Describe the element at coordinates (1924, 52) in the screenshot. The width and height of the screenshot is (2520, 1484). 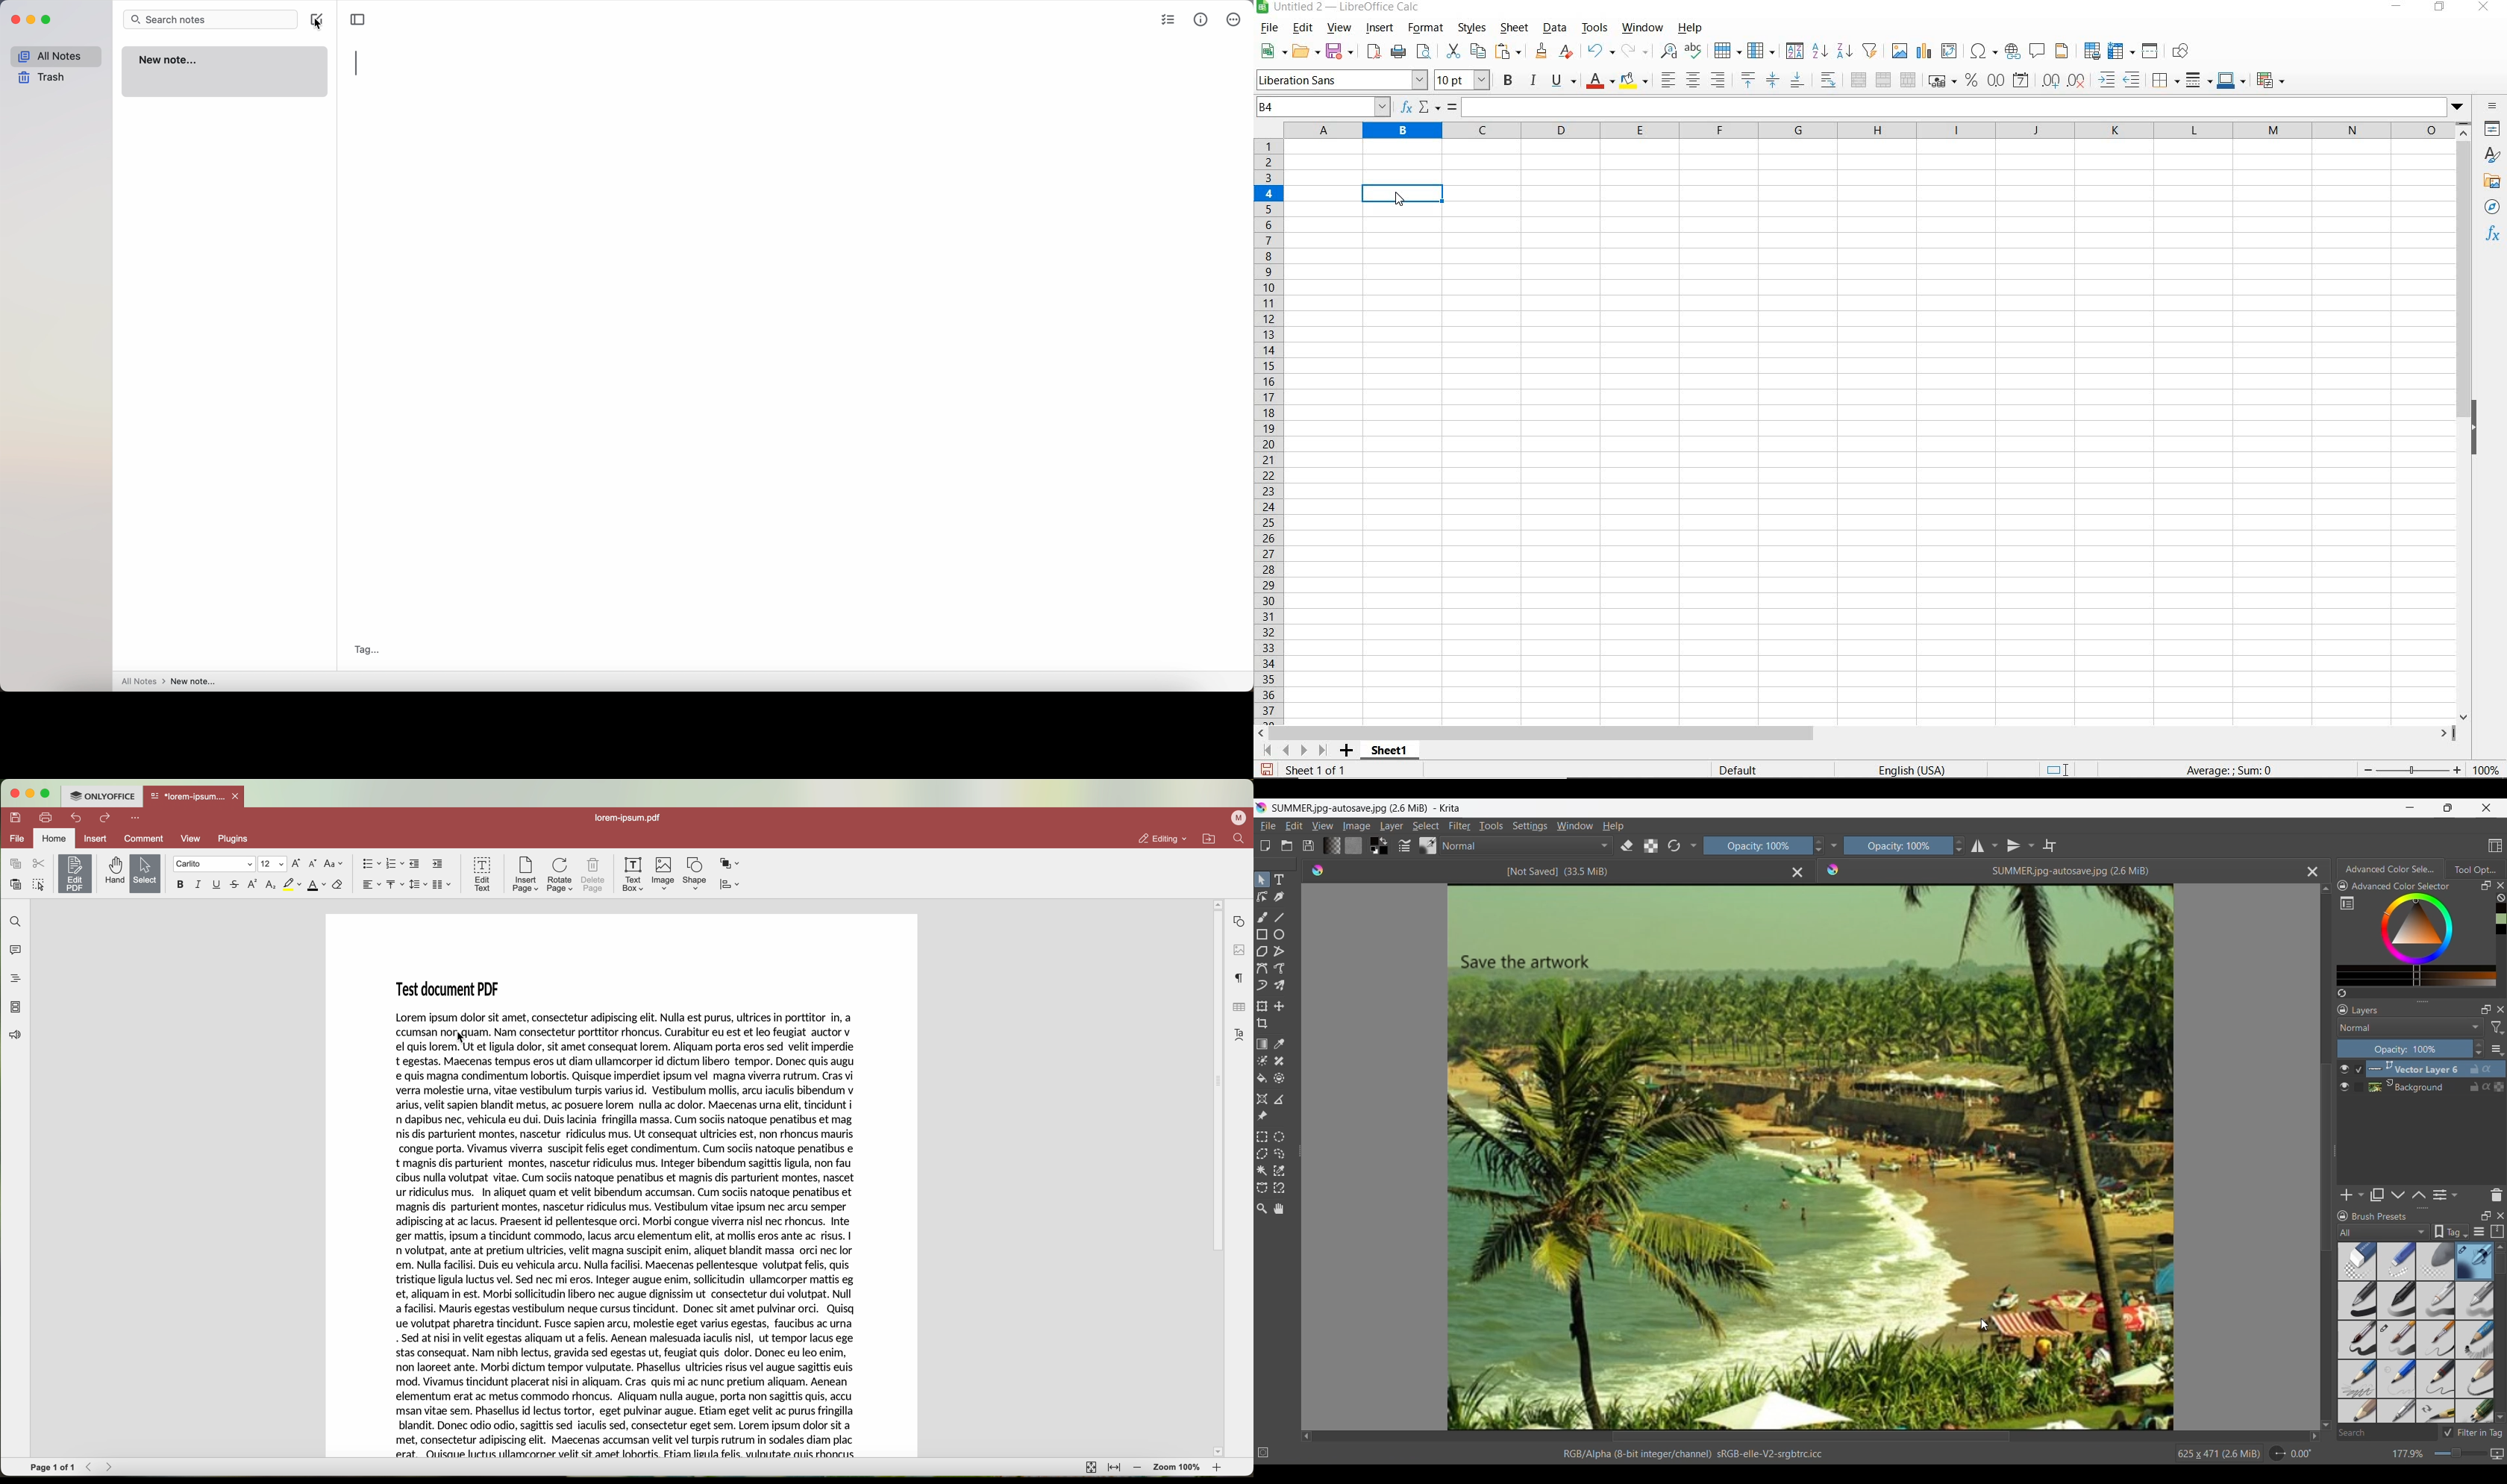
I see `insert chart` at that location.